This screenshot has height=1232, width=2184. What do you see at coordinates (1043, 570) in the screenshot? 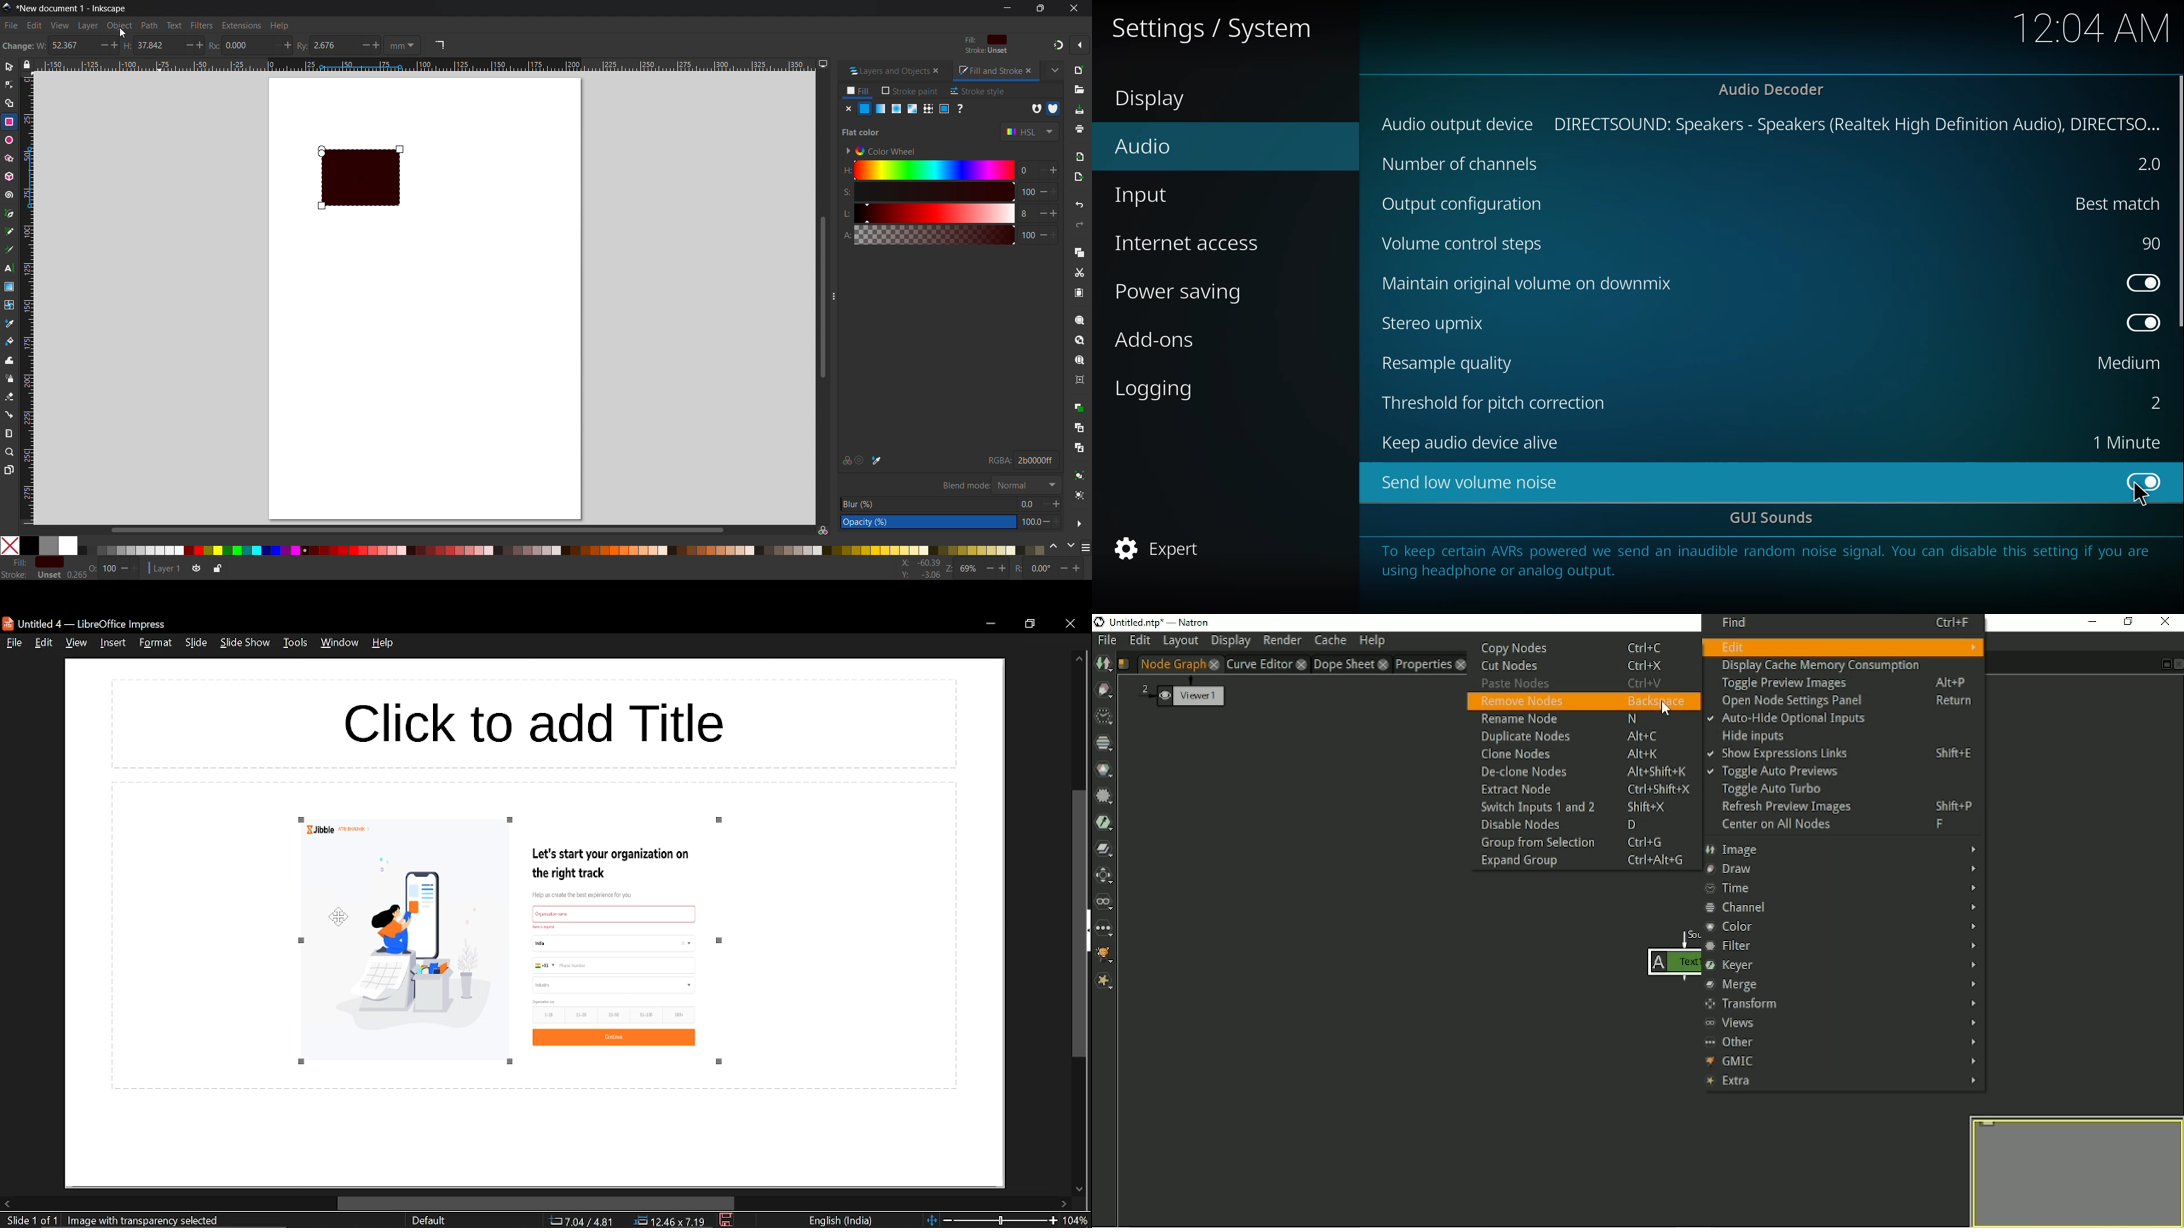
I see `current Rotation: 0.00 degrees` at bounding box center [1043, 570].